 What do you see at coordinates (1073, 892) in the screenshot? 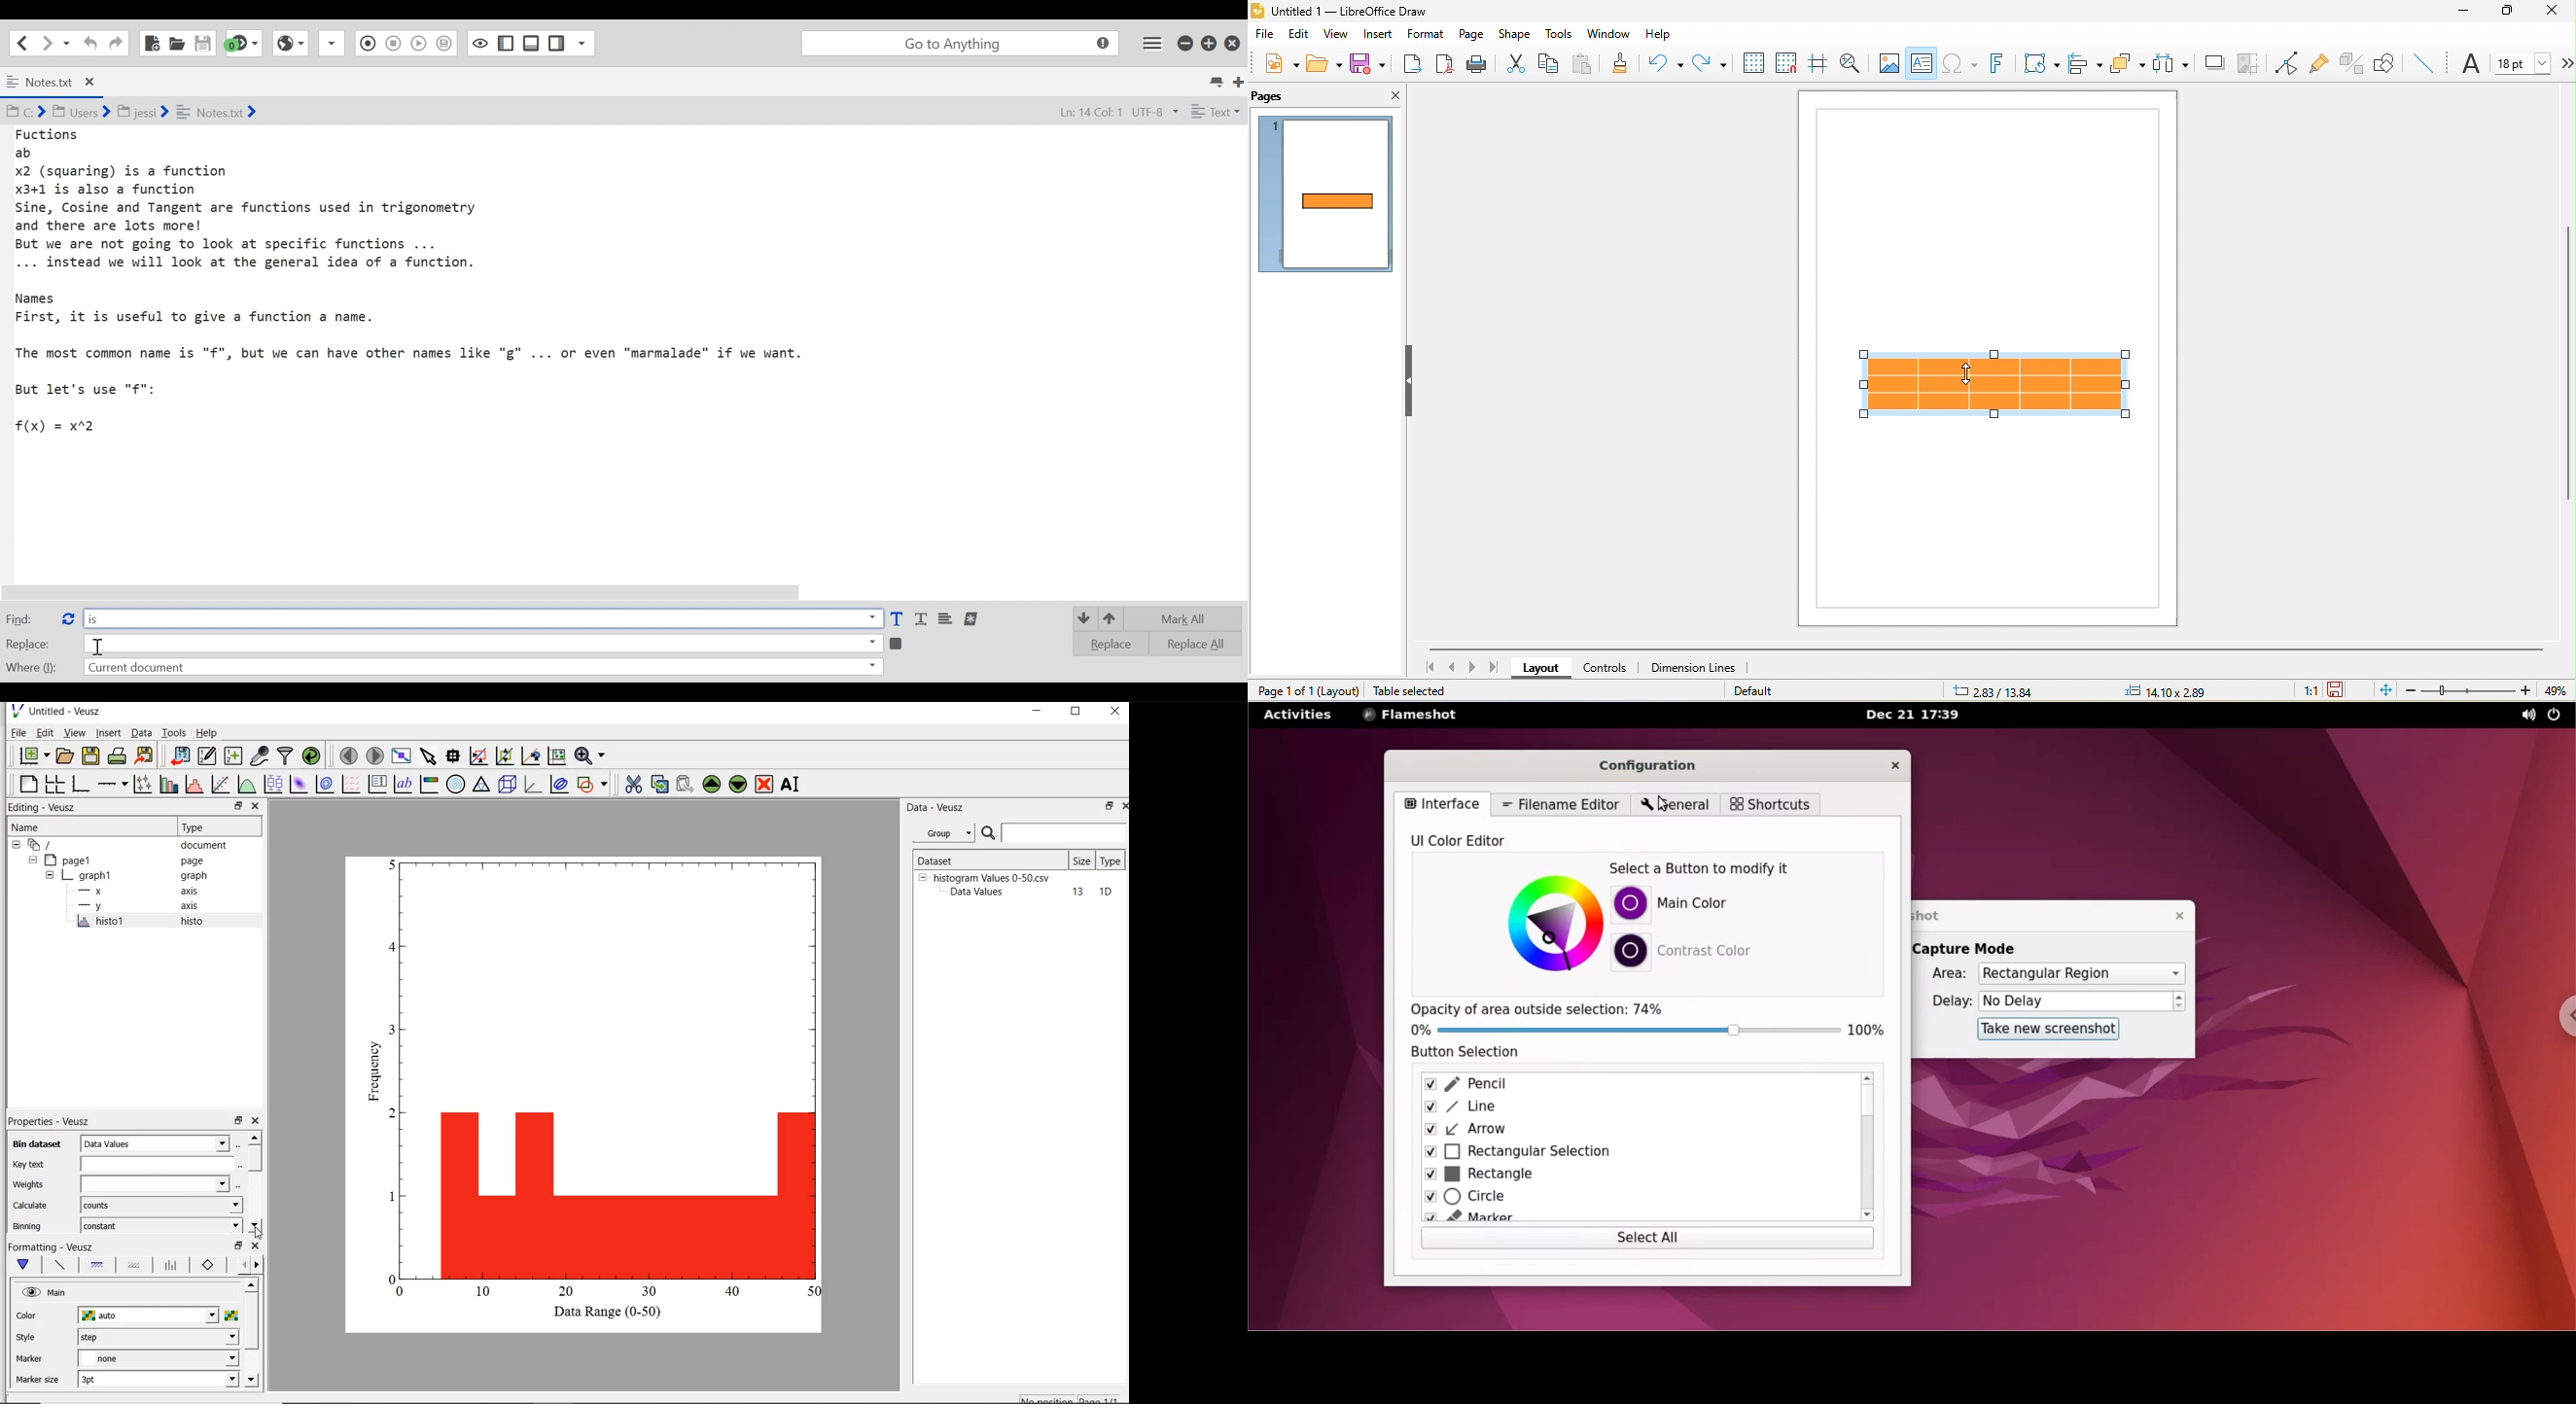
I see `13` at bounding box center [1073, 892].